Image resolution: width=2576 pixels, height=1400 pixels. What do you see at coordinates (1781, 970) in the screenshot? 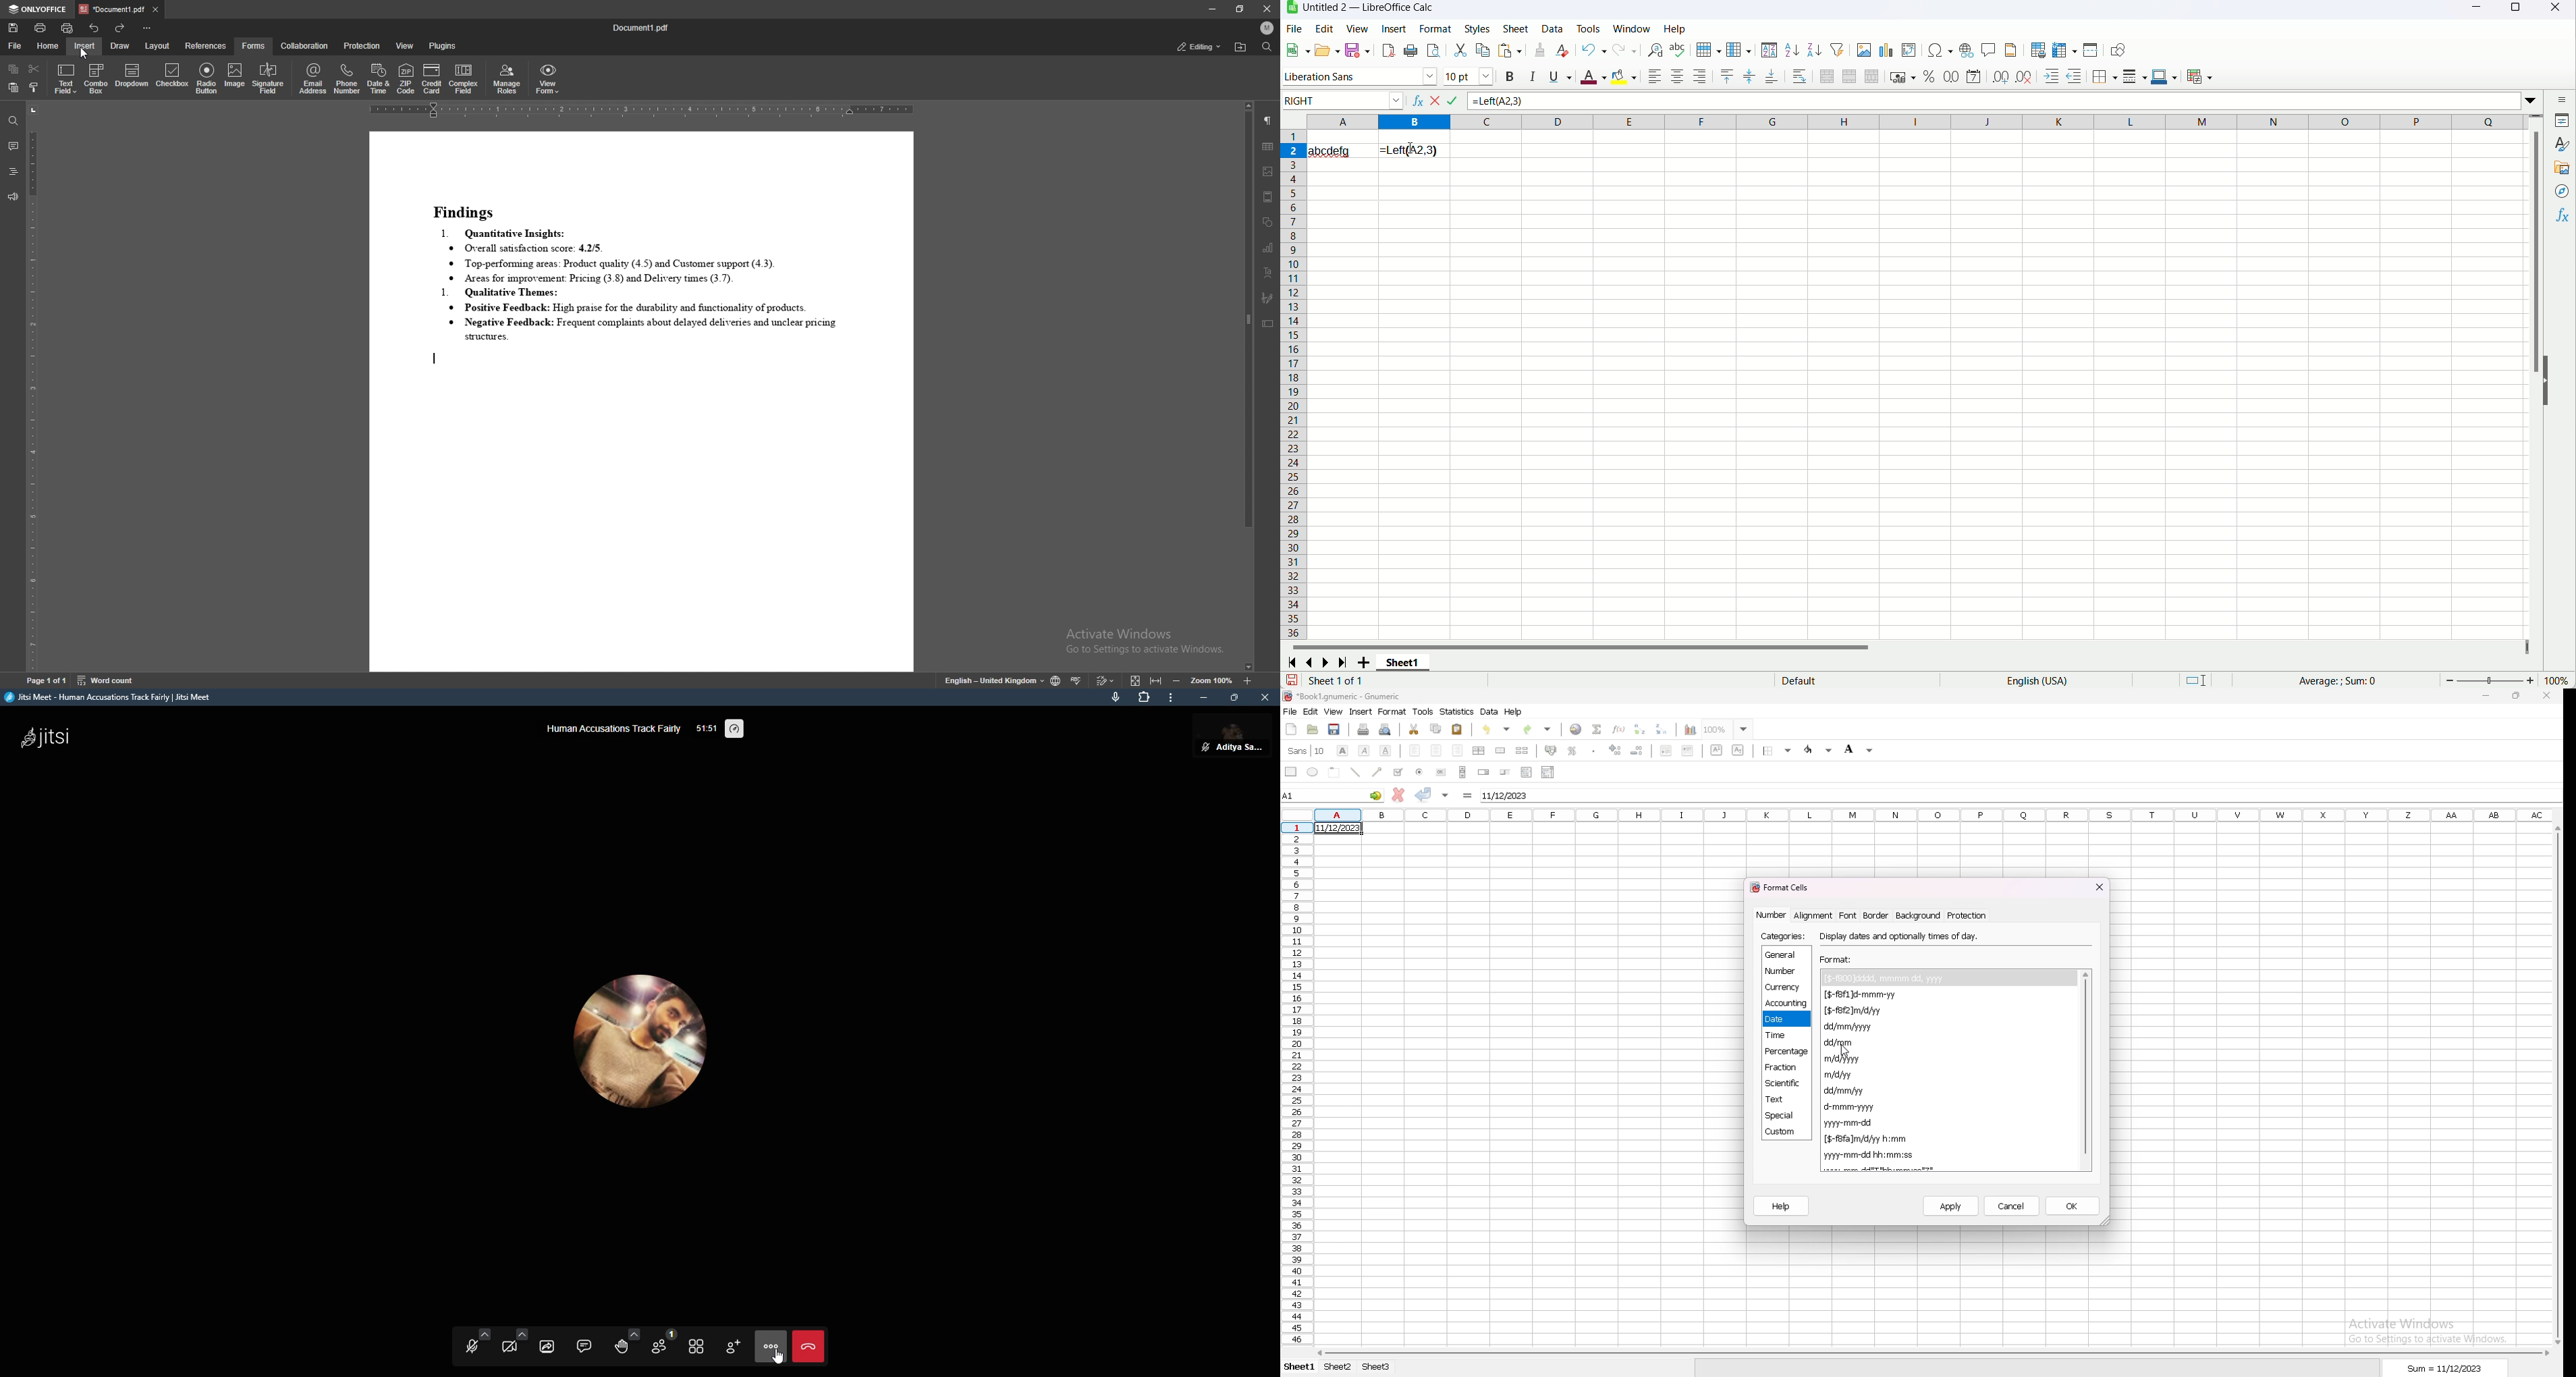
I see `number` at bounding box center [1781, 970].